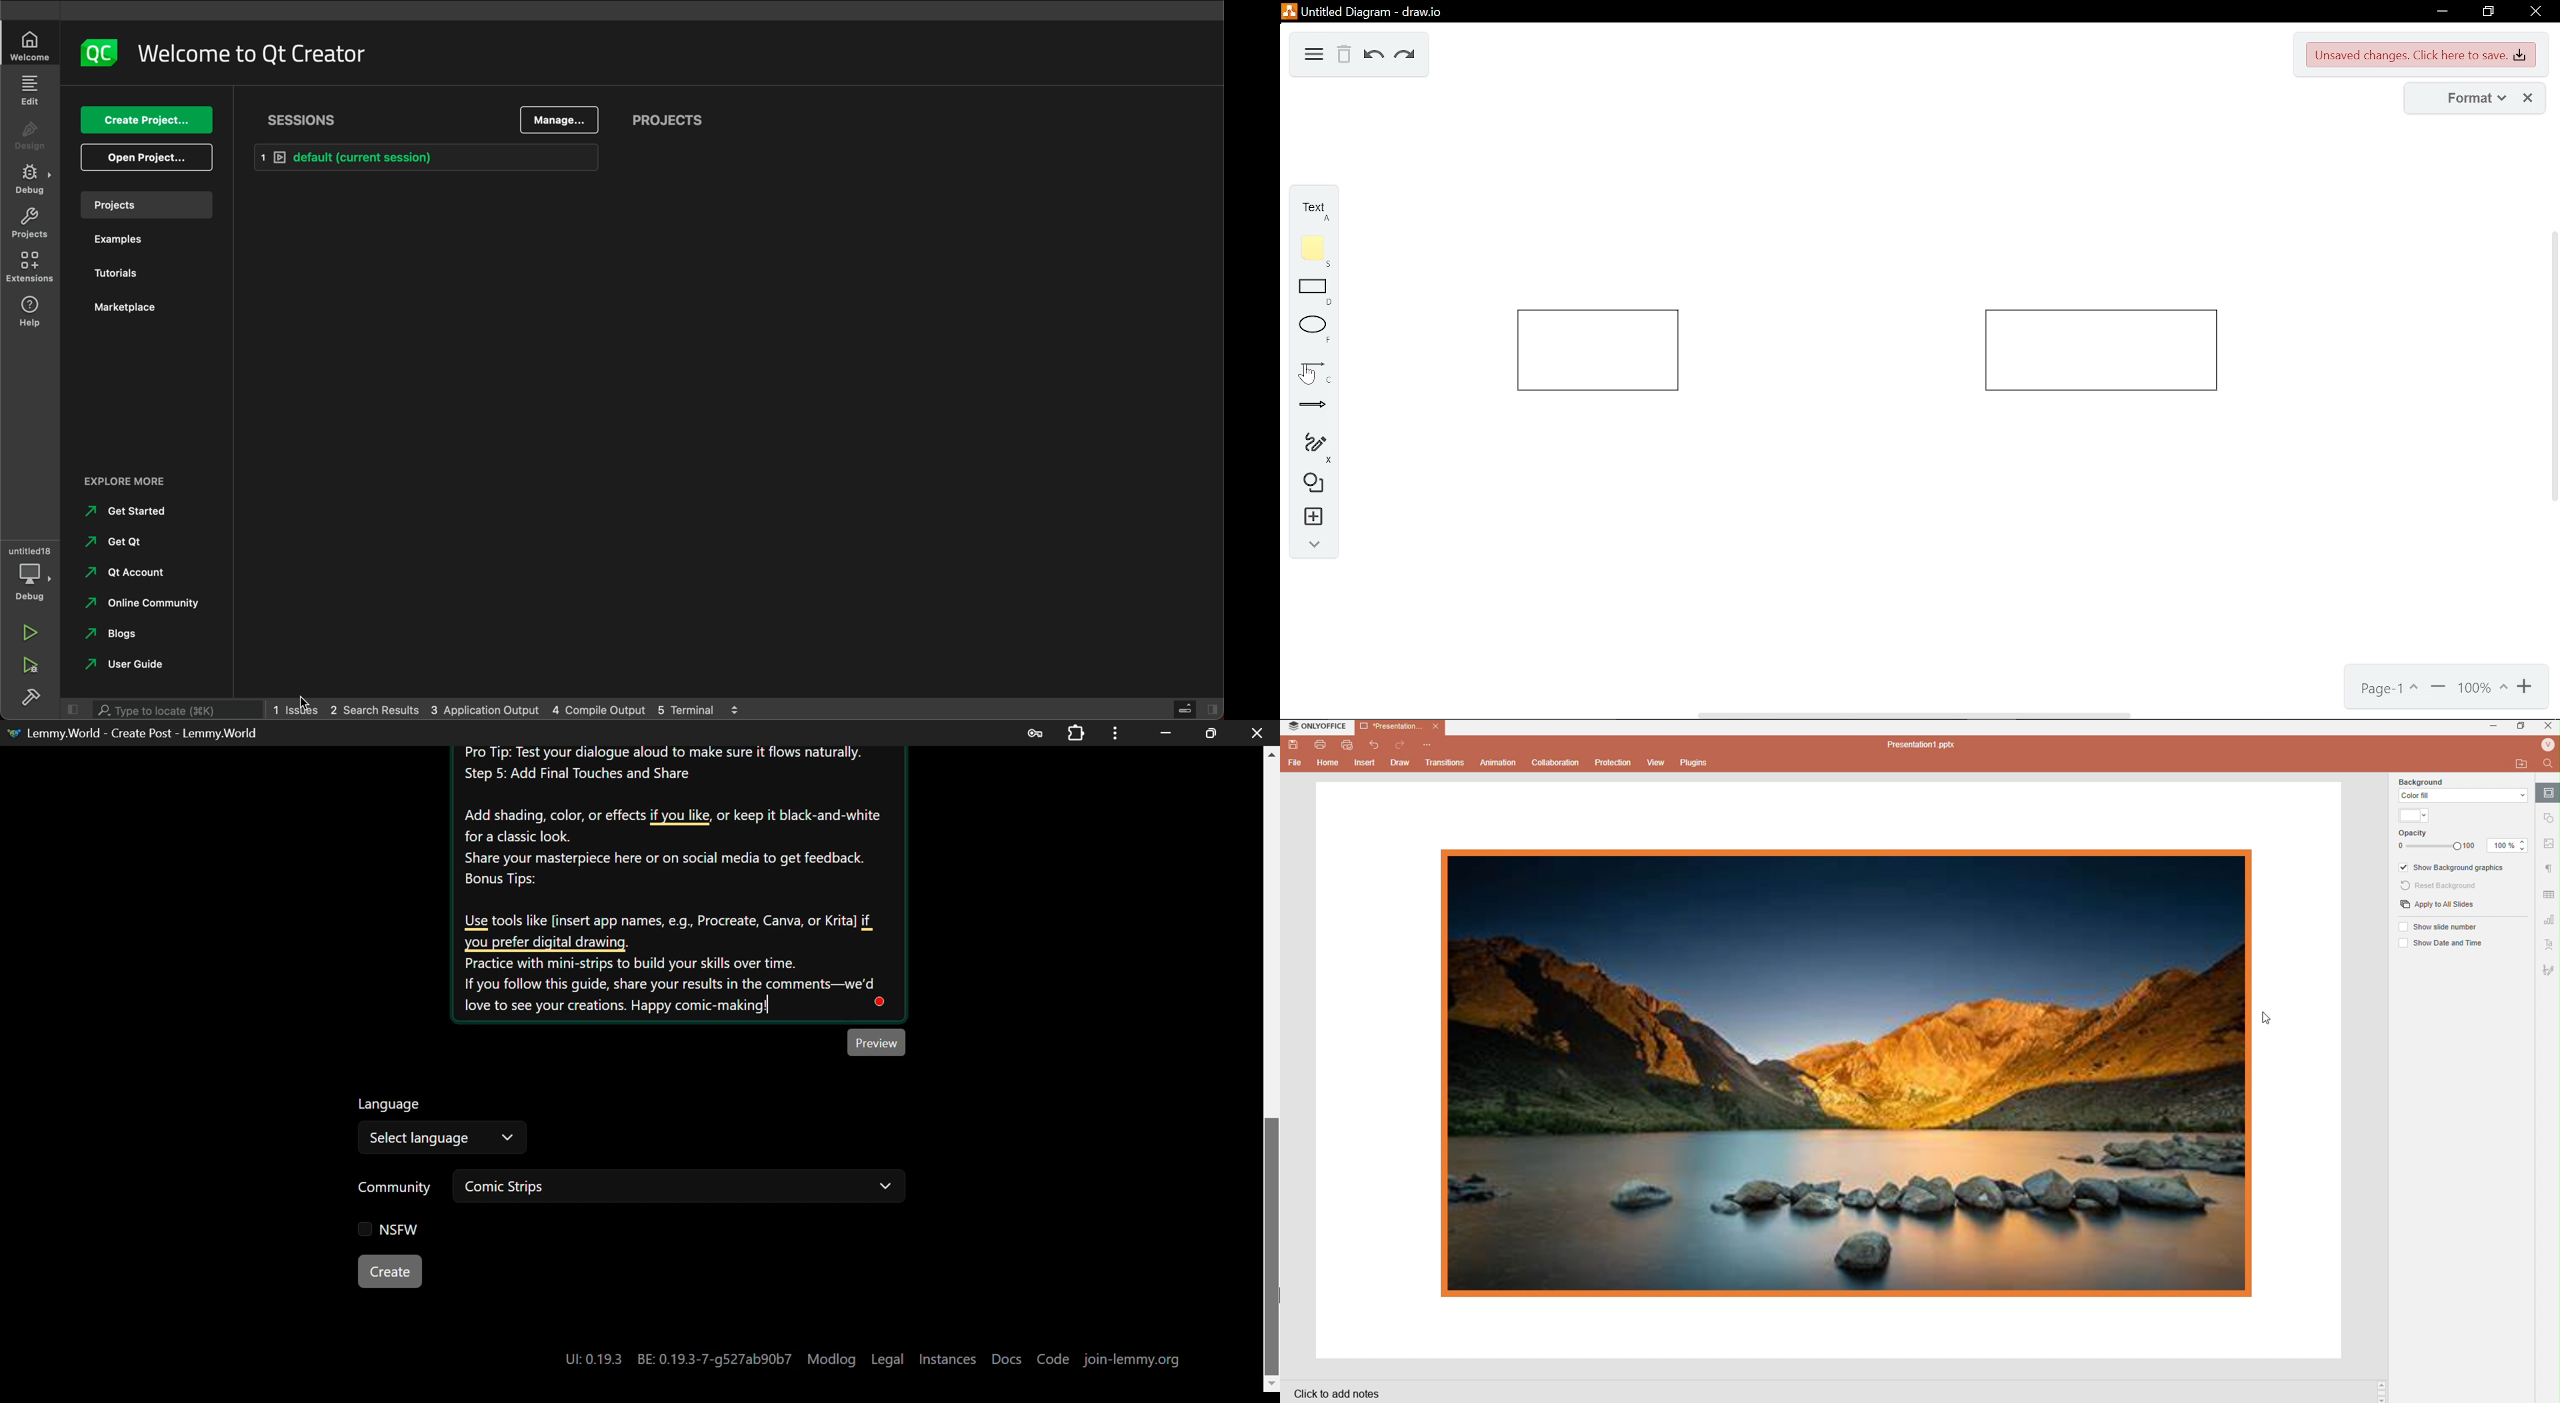 The height and width of the screenshot is (1428, 2576). Describe the element at coordinates (1370, 12) in the screenshot. I see `untitled diagram - draw.io` at that location.